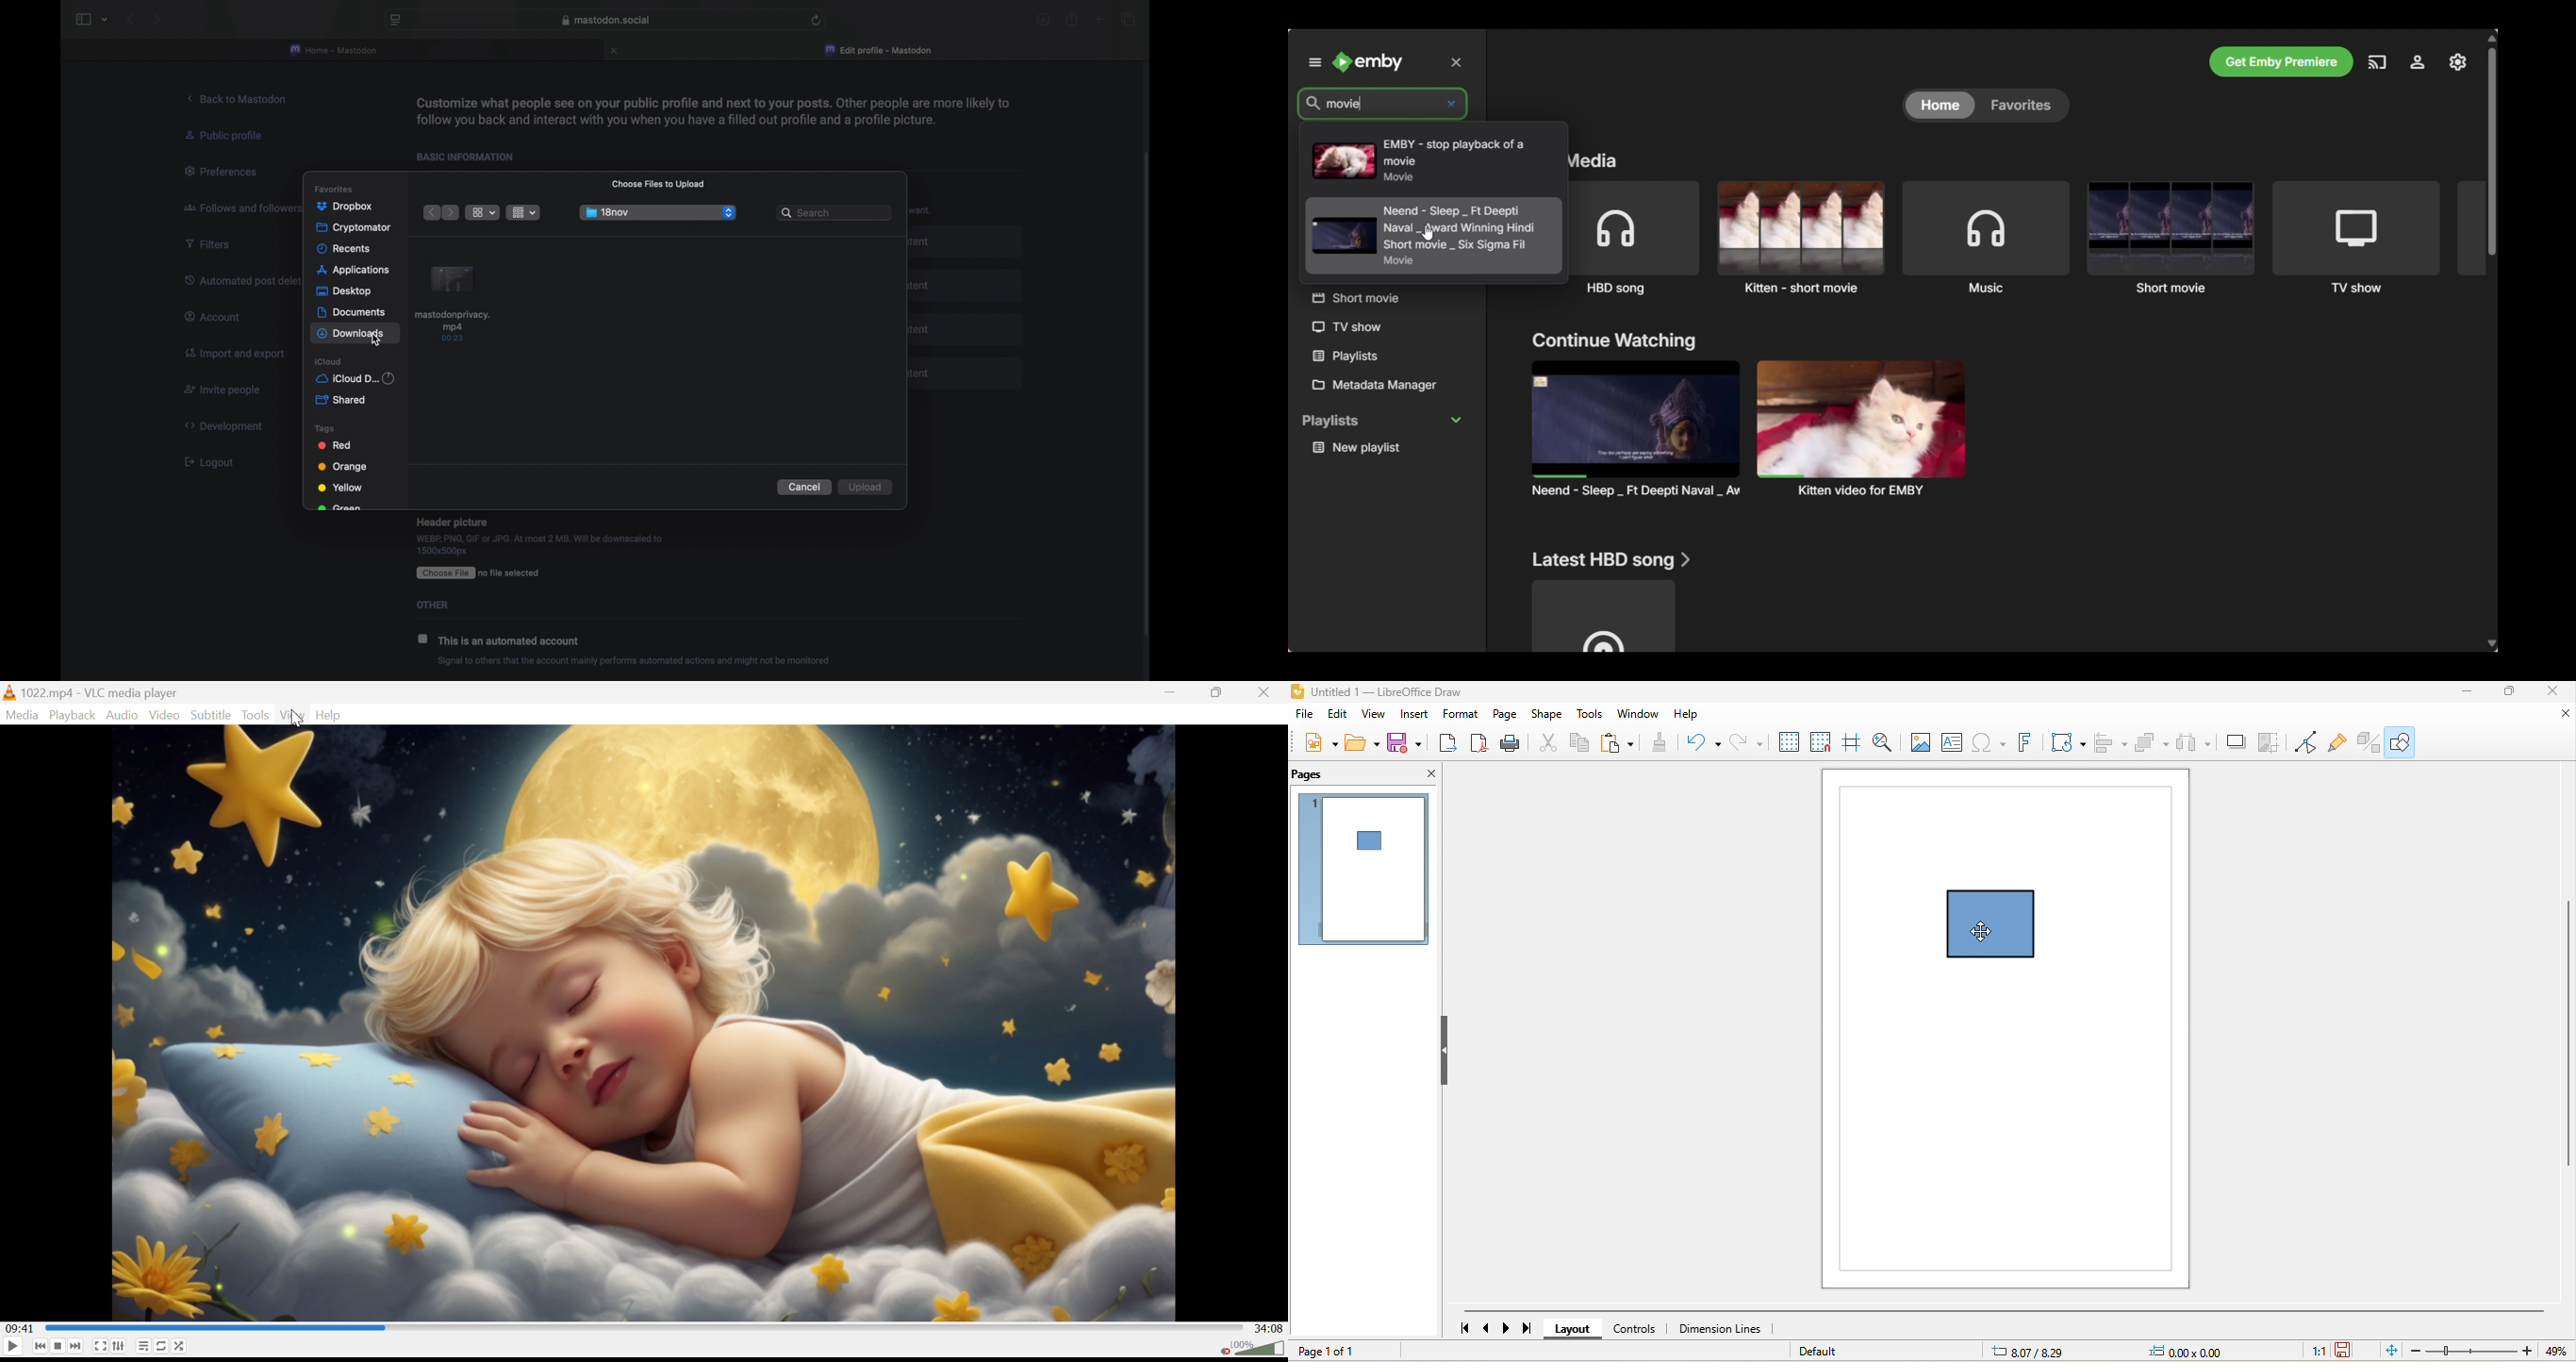 The image size is (2576, 1372). I want to click on Unmute, so click(1224, 1348).